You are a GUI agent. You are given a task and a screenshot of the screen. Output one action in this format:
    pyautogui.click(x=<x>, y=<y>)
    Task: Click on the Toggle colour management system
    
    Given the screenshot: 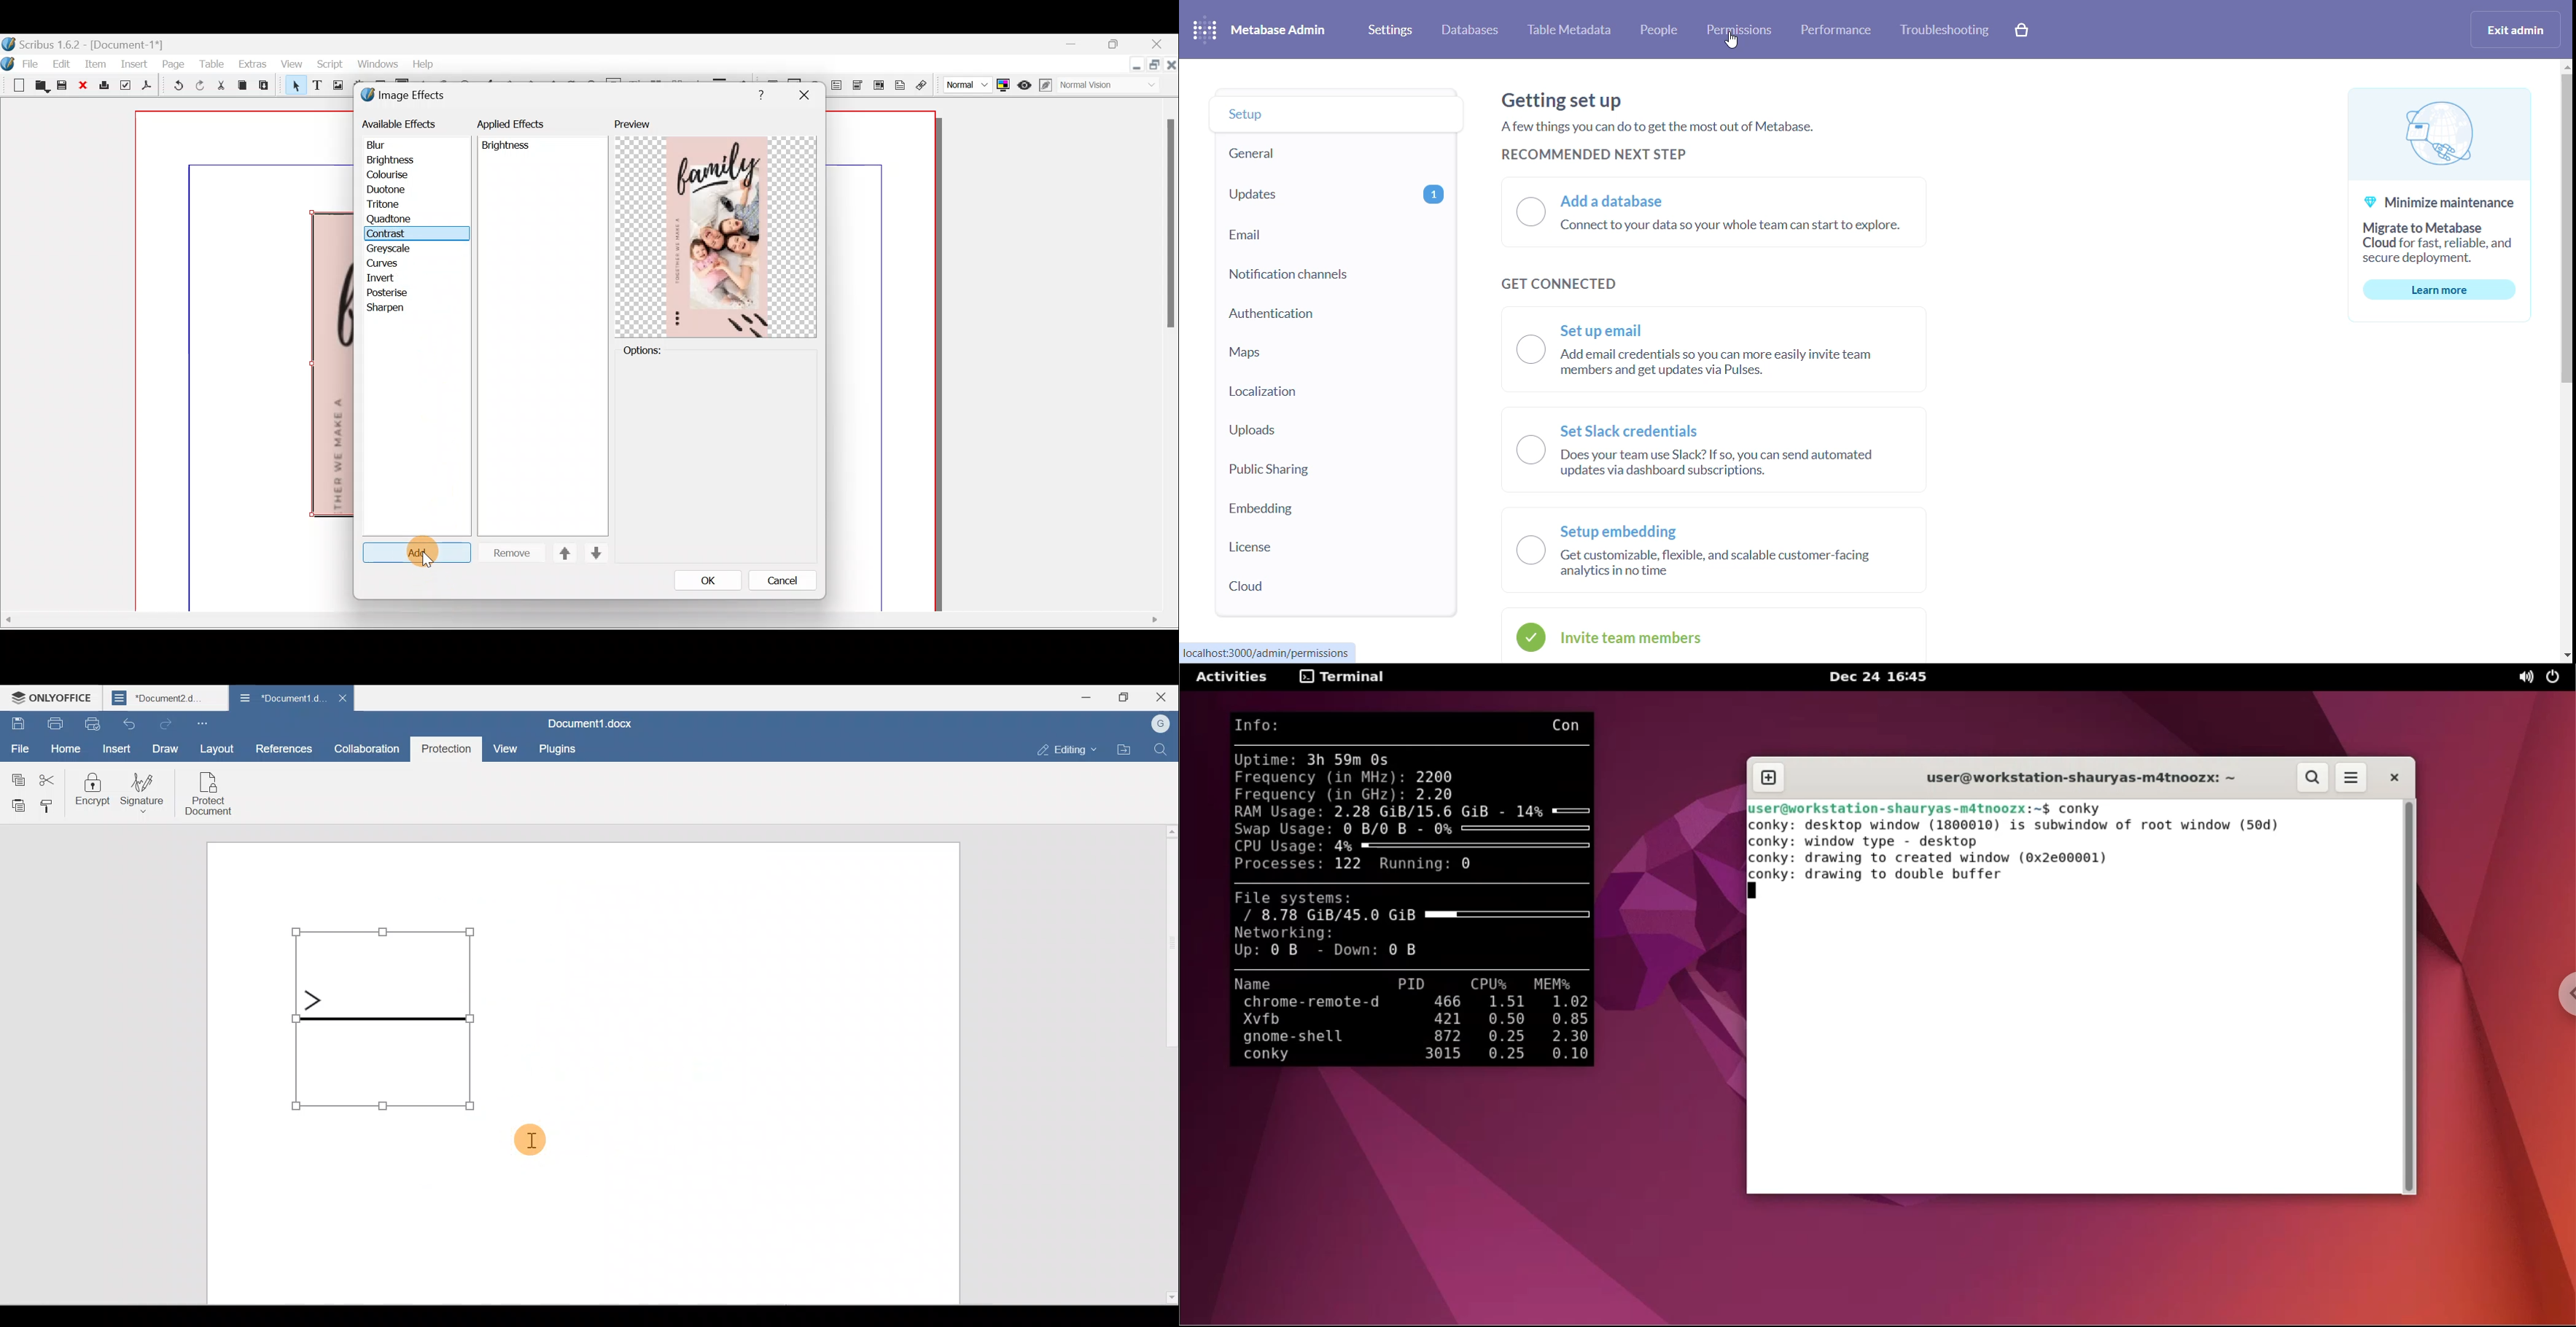 What is the action you would take?
    pyautogui.click(x=1003, y=82)
    